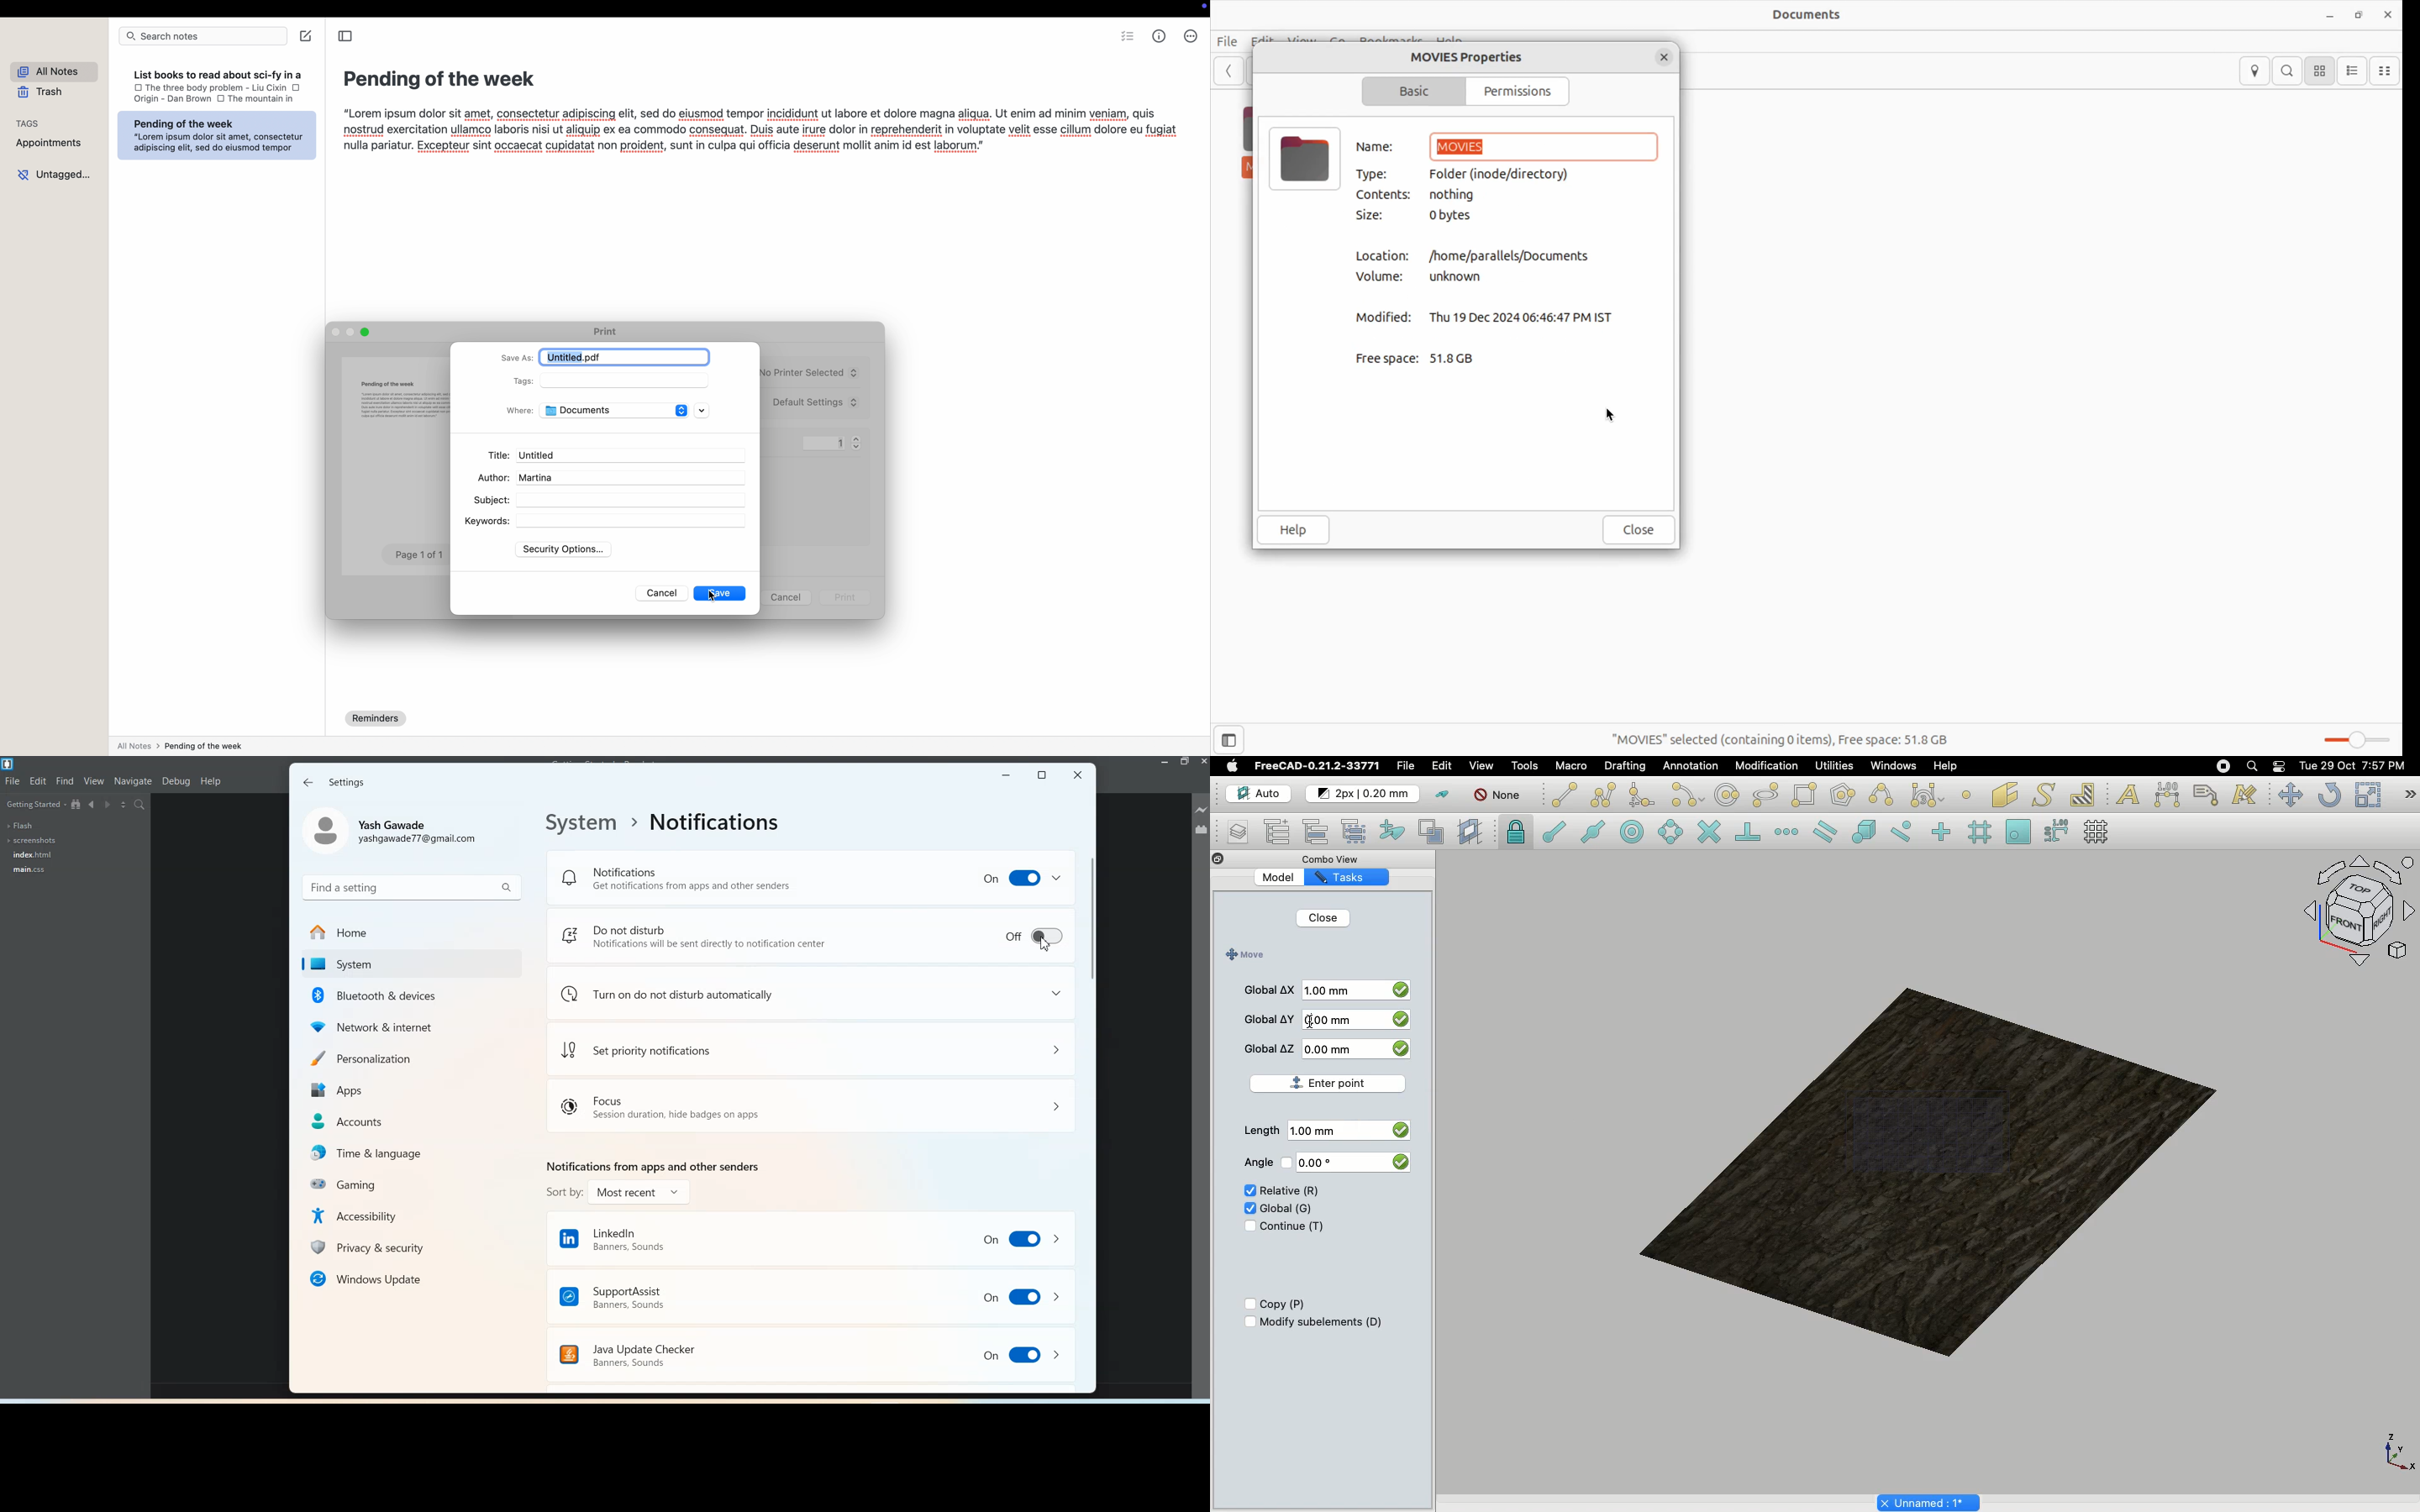  Describe the element at coordinates (27, 869) in the screenshot. I see `main.css` at that location.